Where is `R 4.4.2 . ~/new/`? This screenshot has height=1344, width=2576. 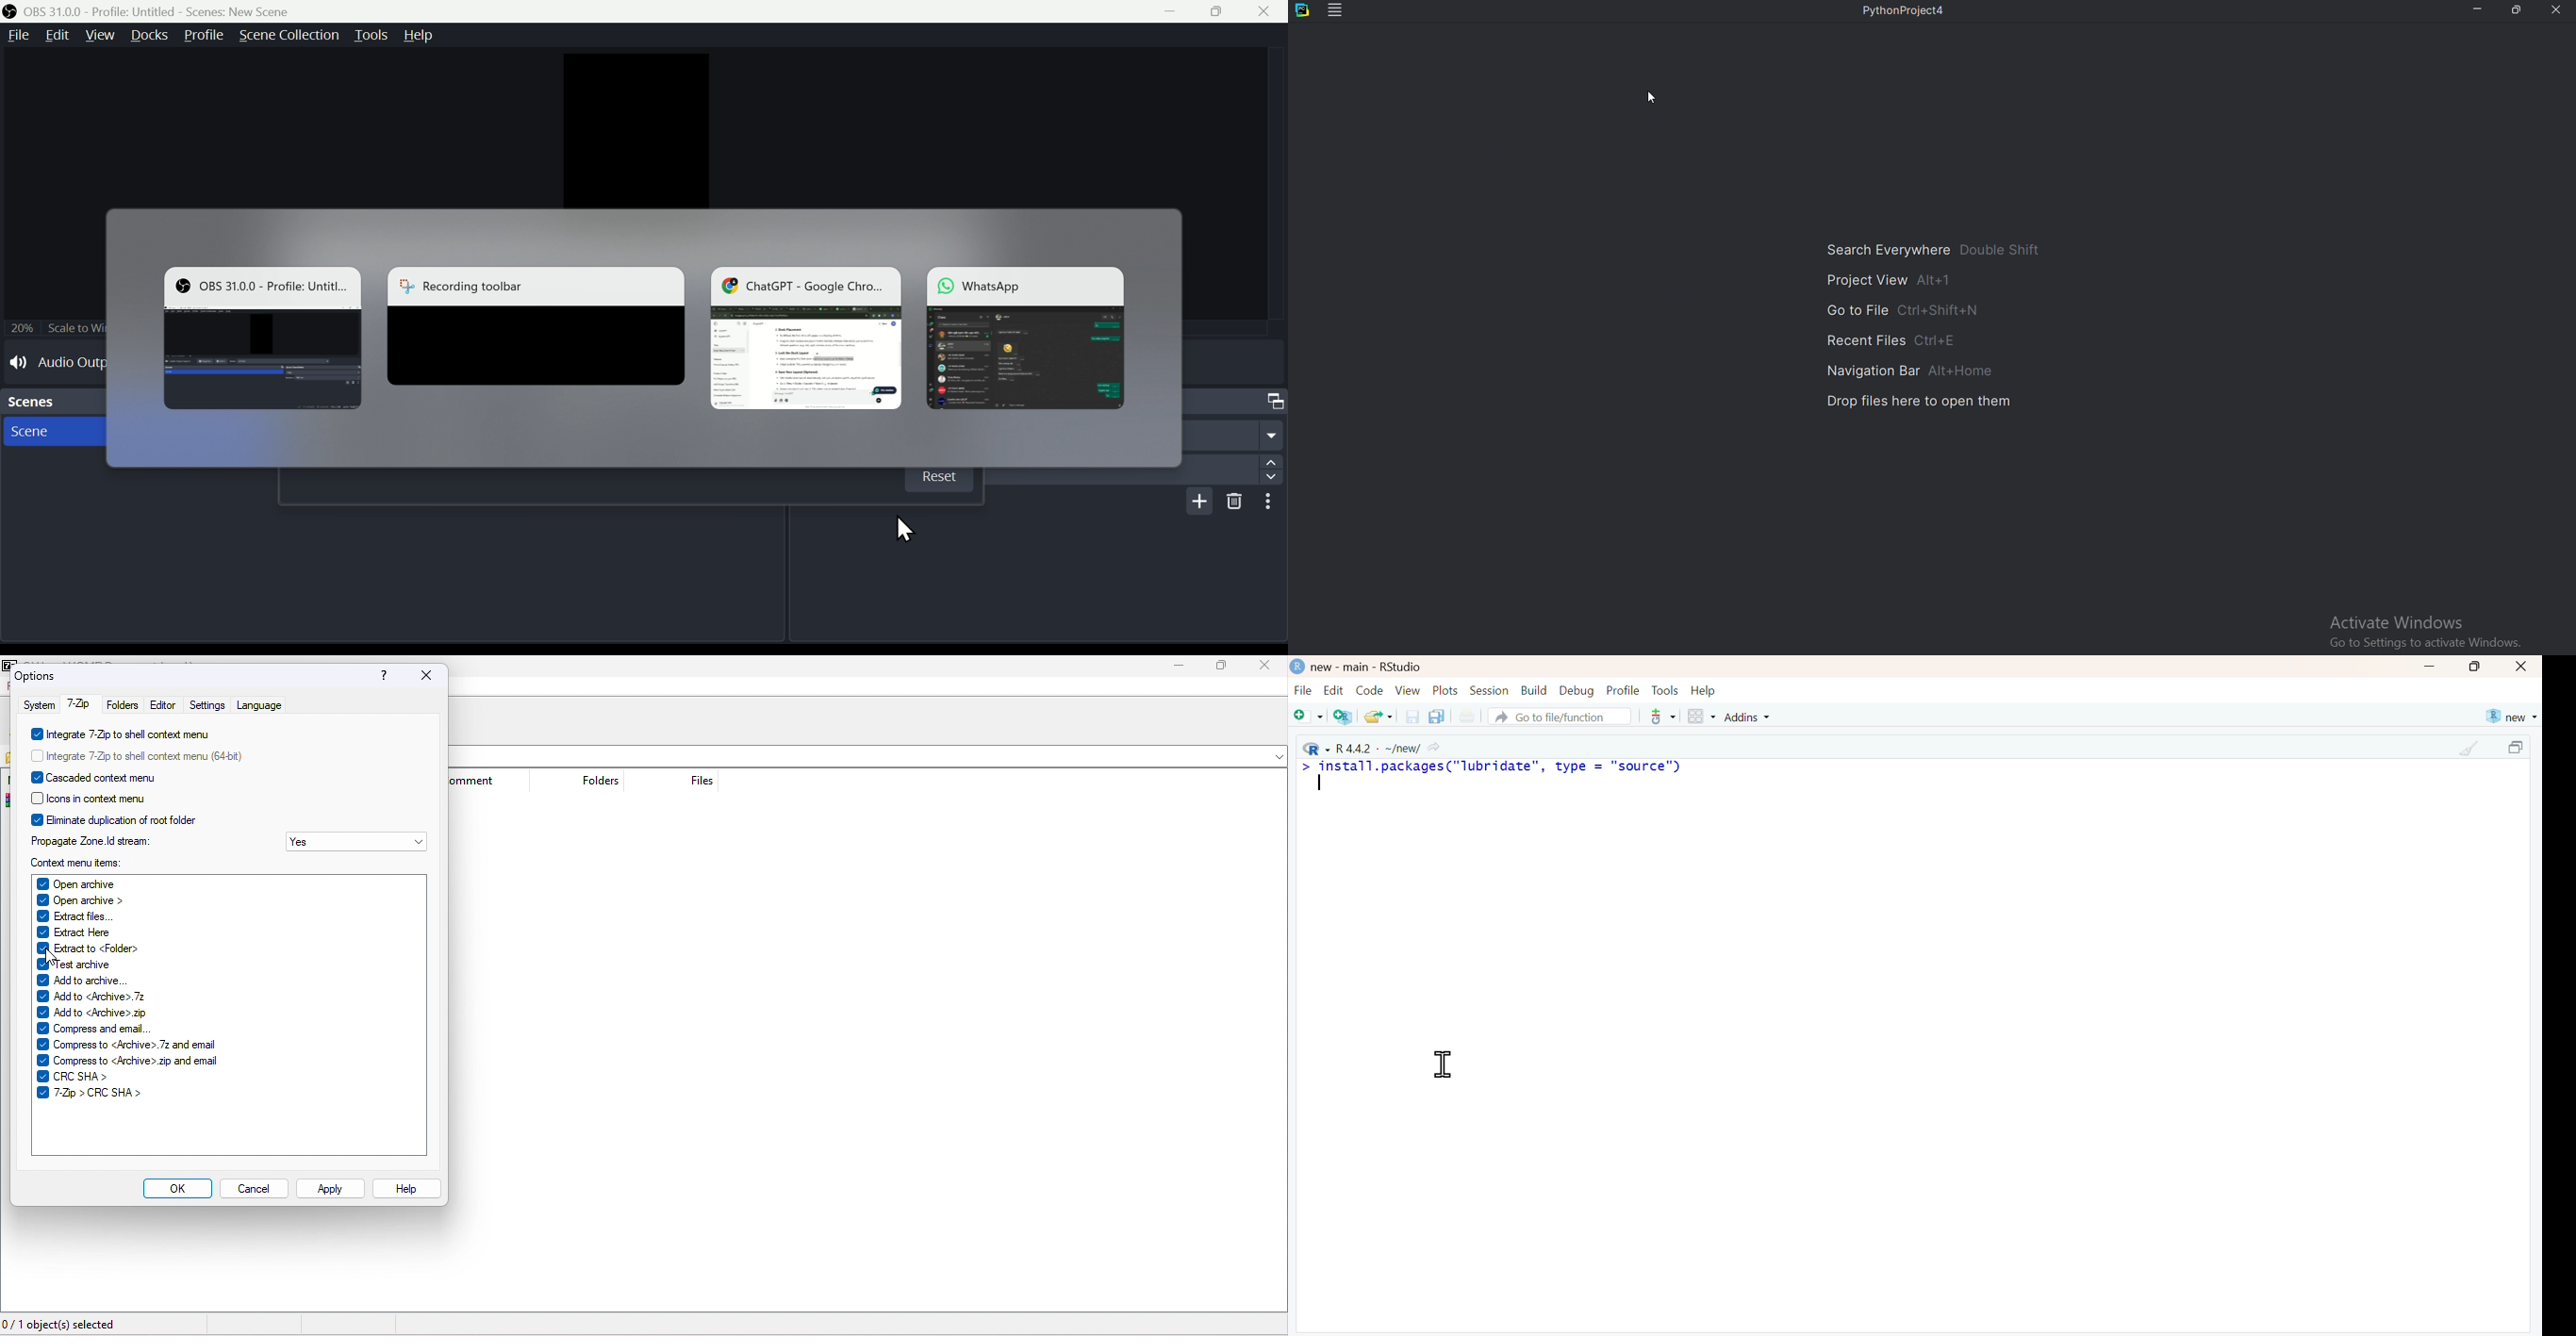 R 4.4.2 . ~/new/ is located at coordinates (1373, 747).